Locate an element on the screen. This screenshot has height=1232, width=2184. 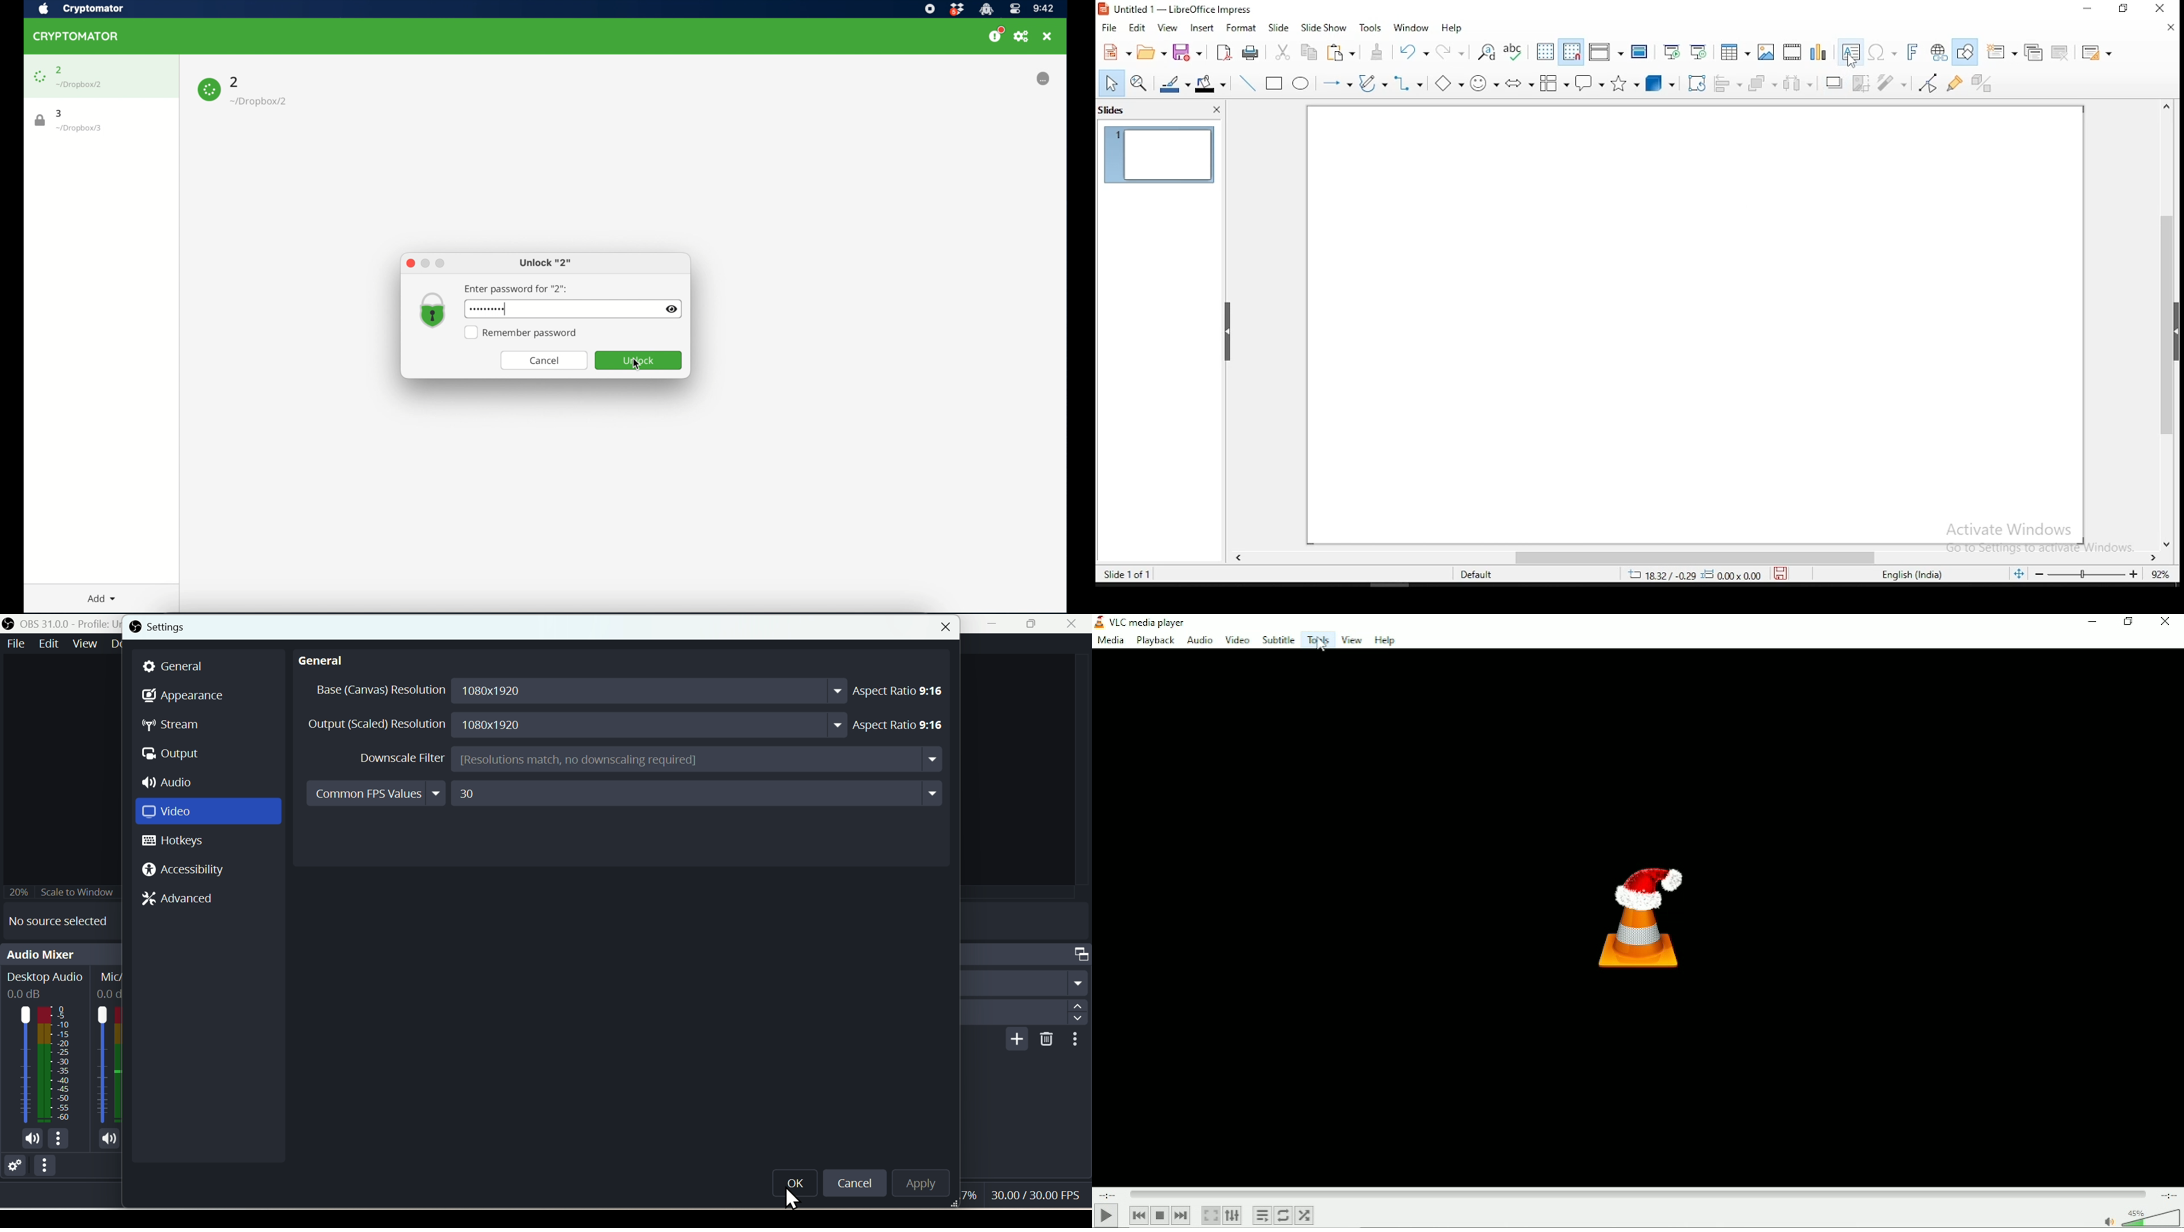
Apply is located at coordinates (917, 1182).